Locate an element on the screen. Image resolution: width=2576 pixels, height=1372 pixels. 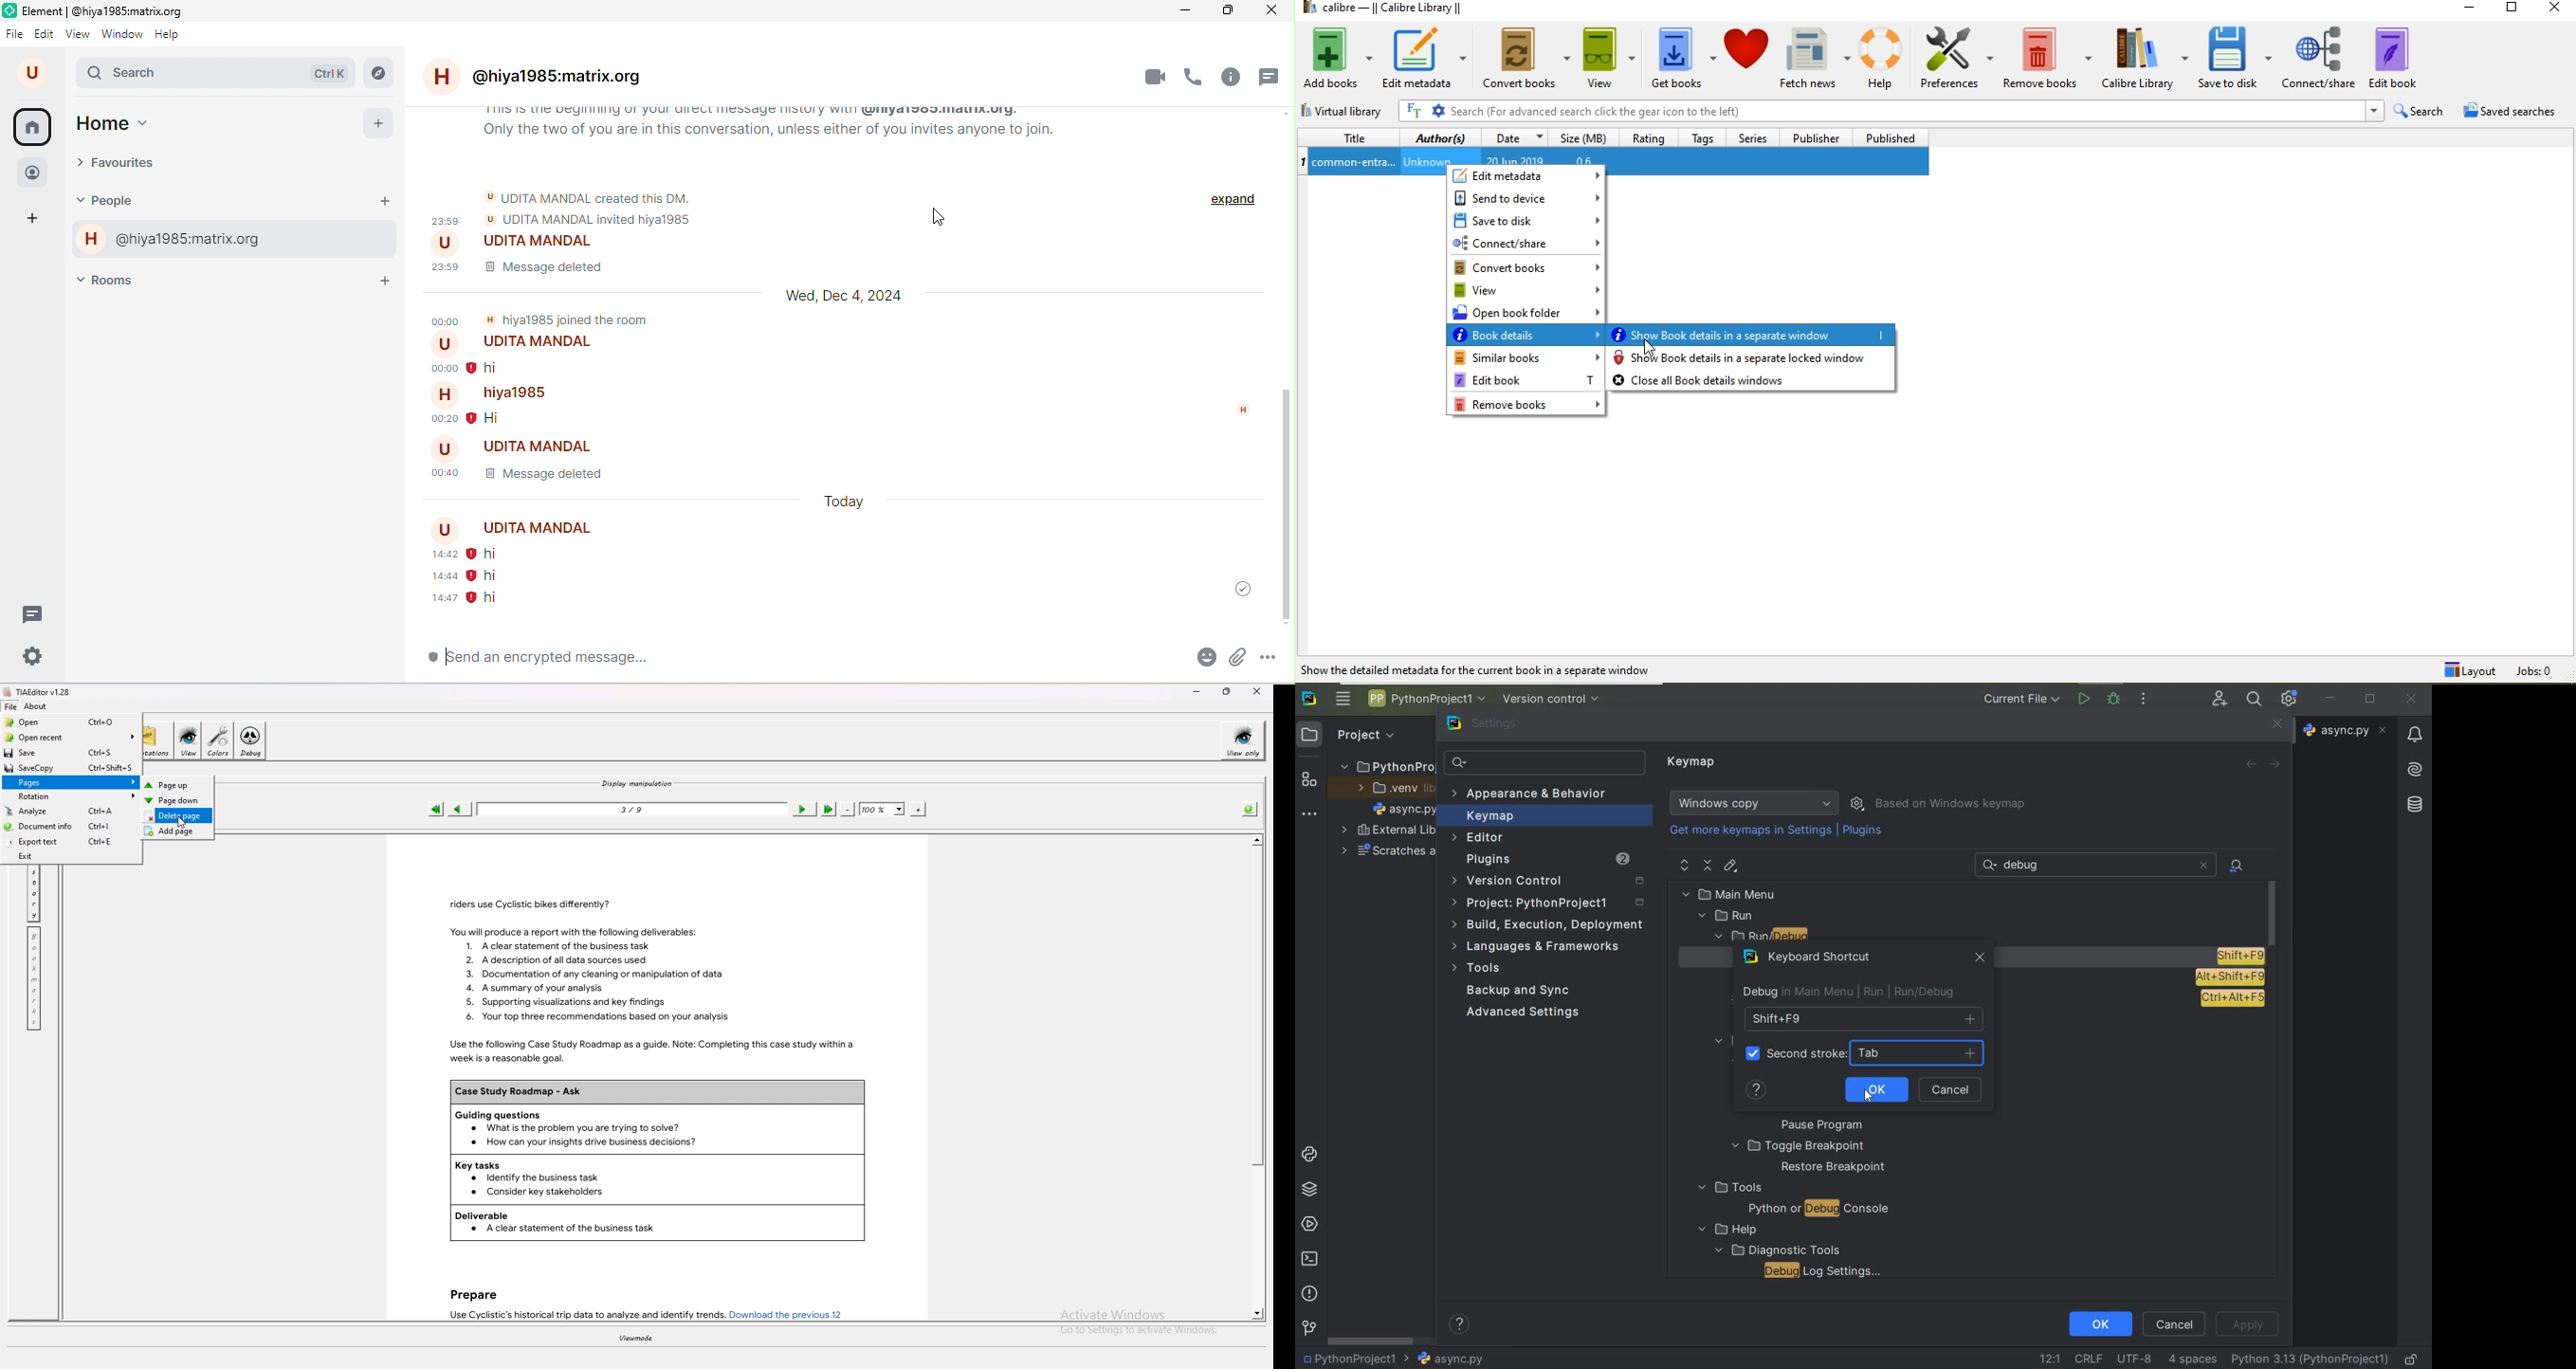
saved searches is located at coordinates (2514, 111).